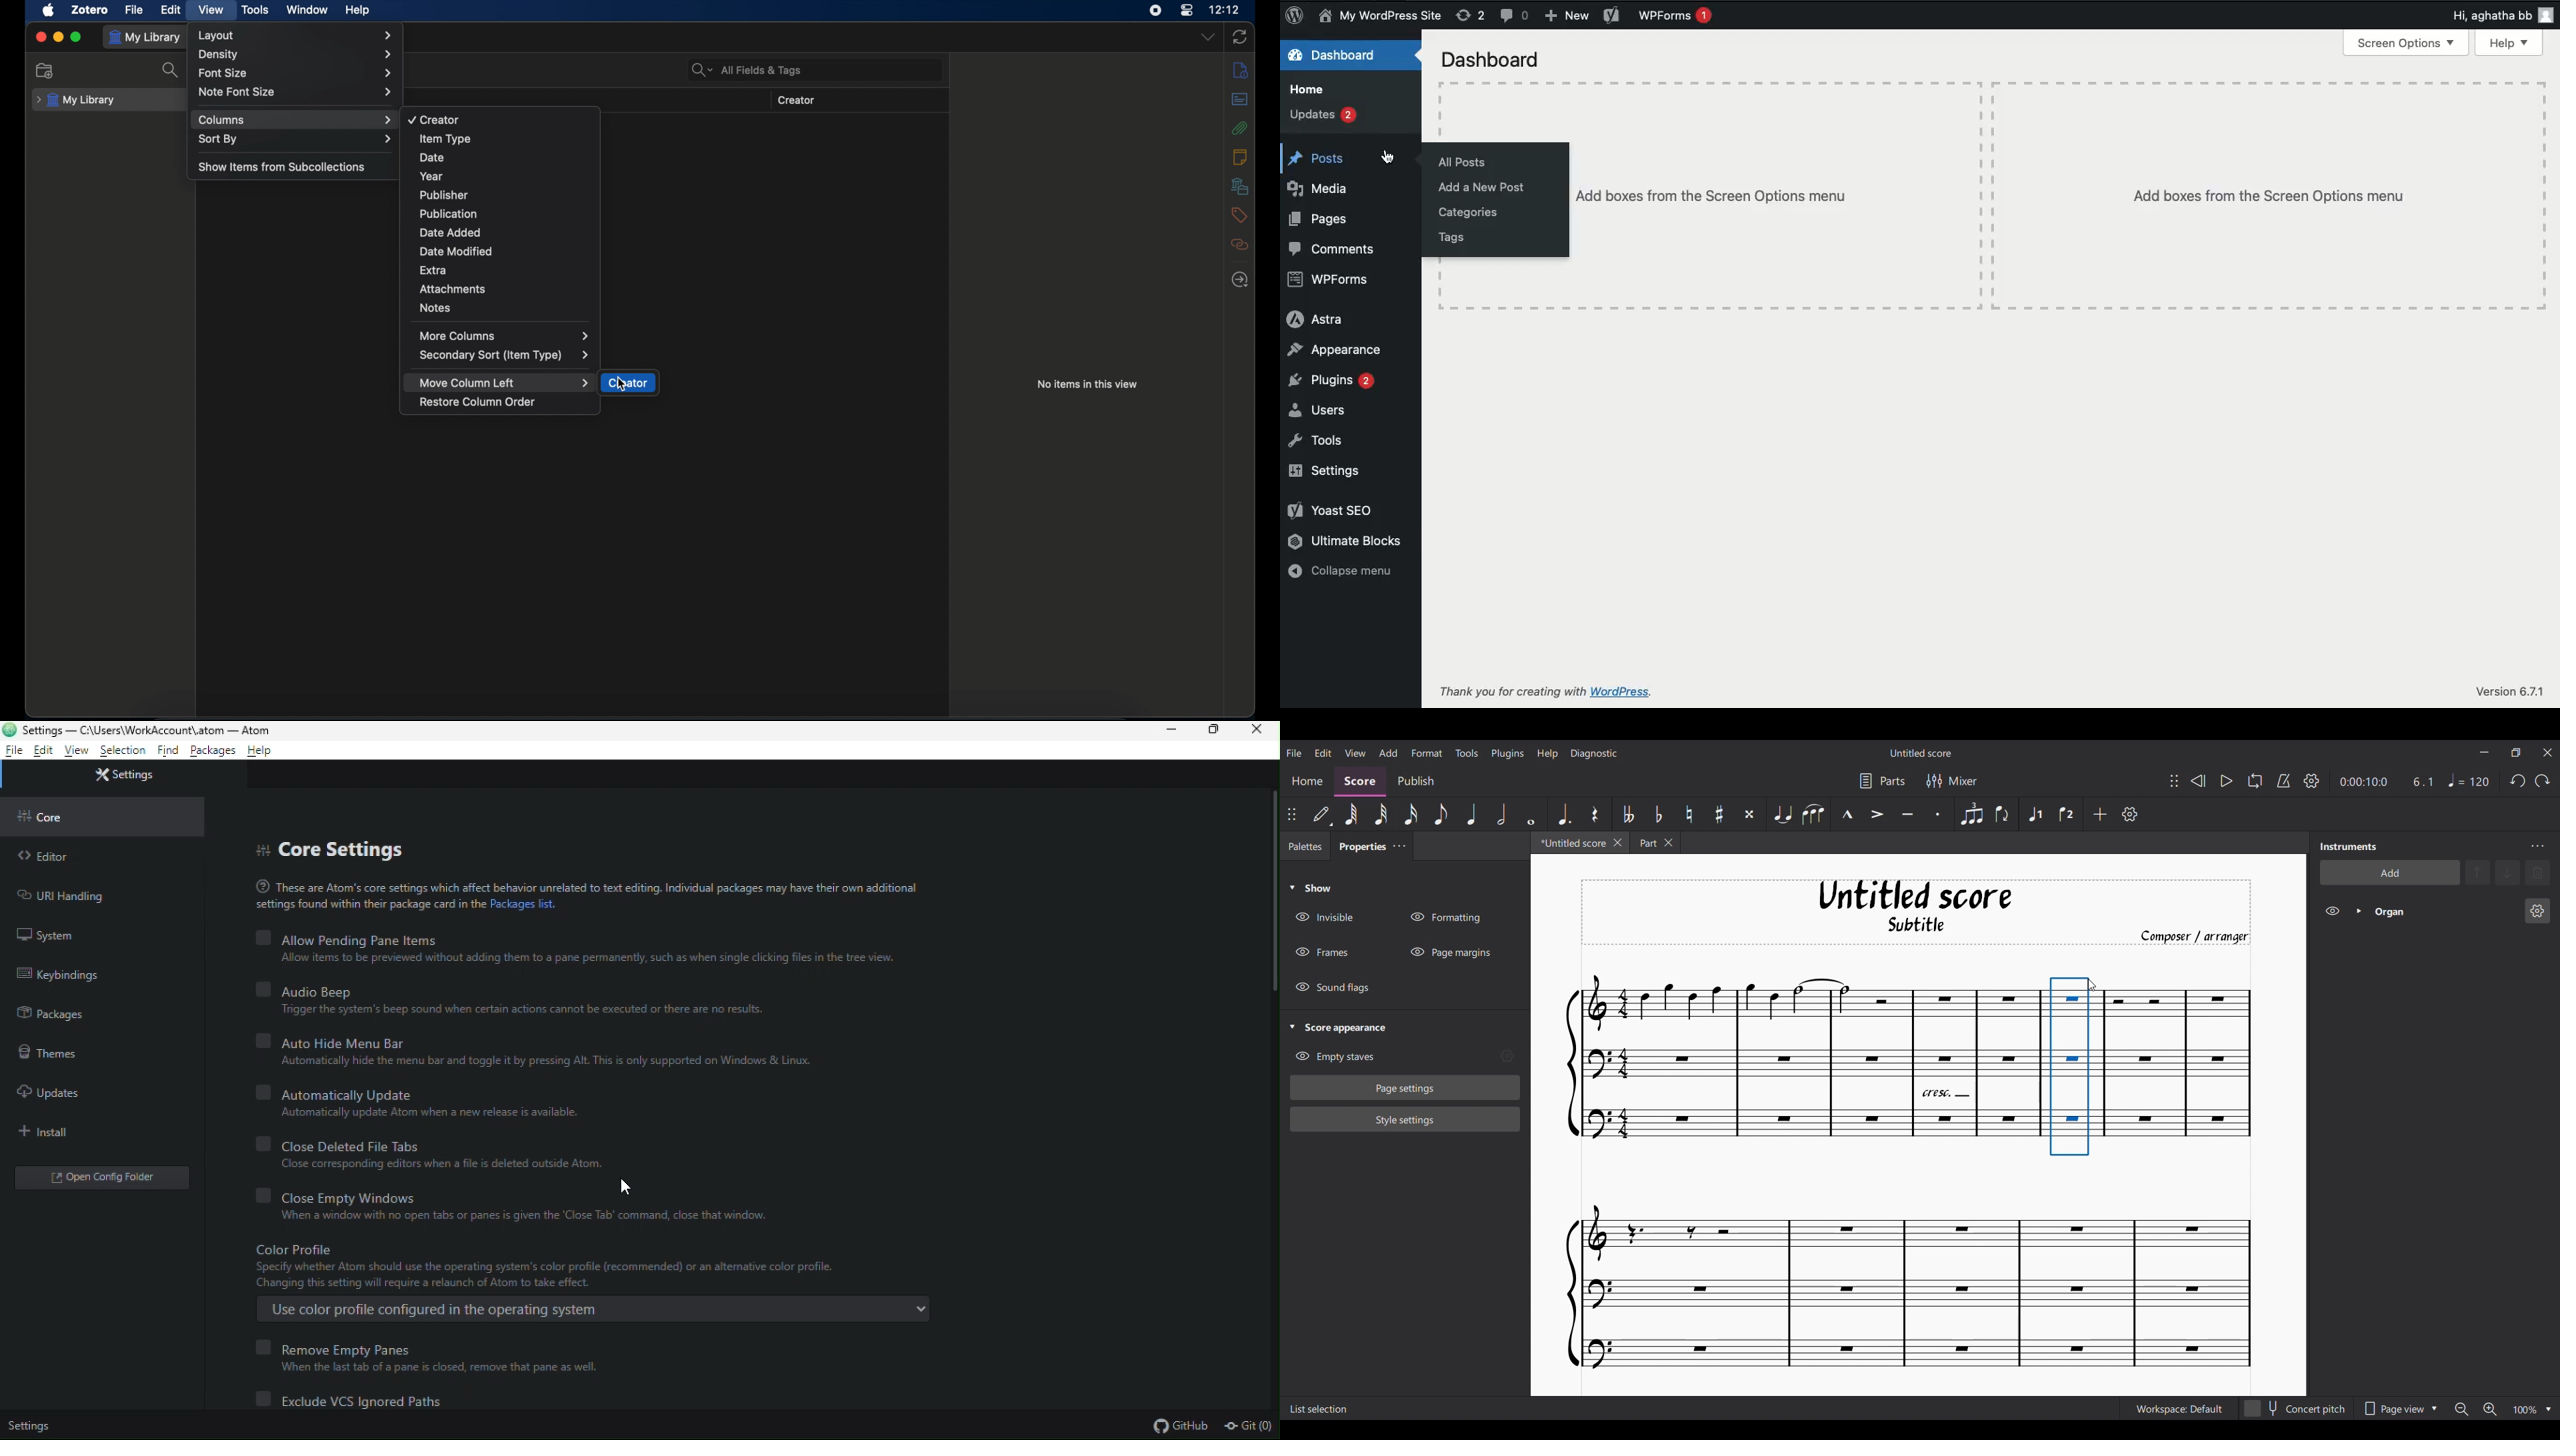 The width and height of the screenshot is (2576, 1456). Describe the element at coordinates (1216, 732) in the screenshot. I see `Restore` at that location.